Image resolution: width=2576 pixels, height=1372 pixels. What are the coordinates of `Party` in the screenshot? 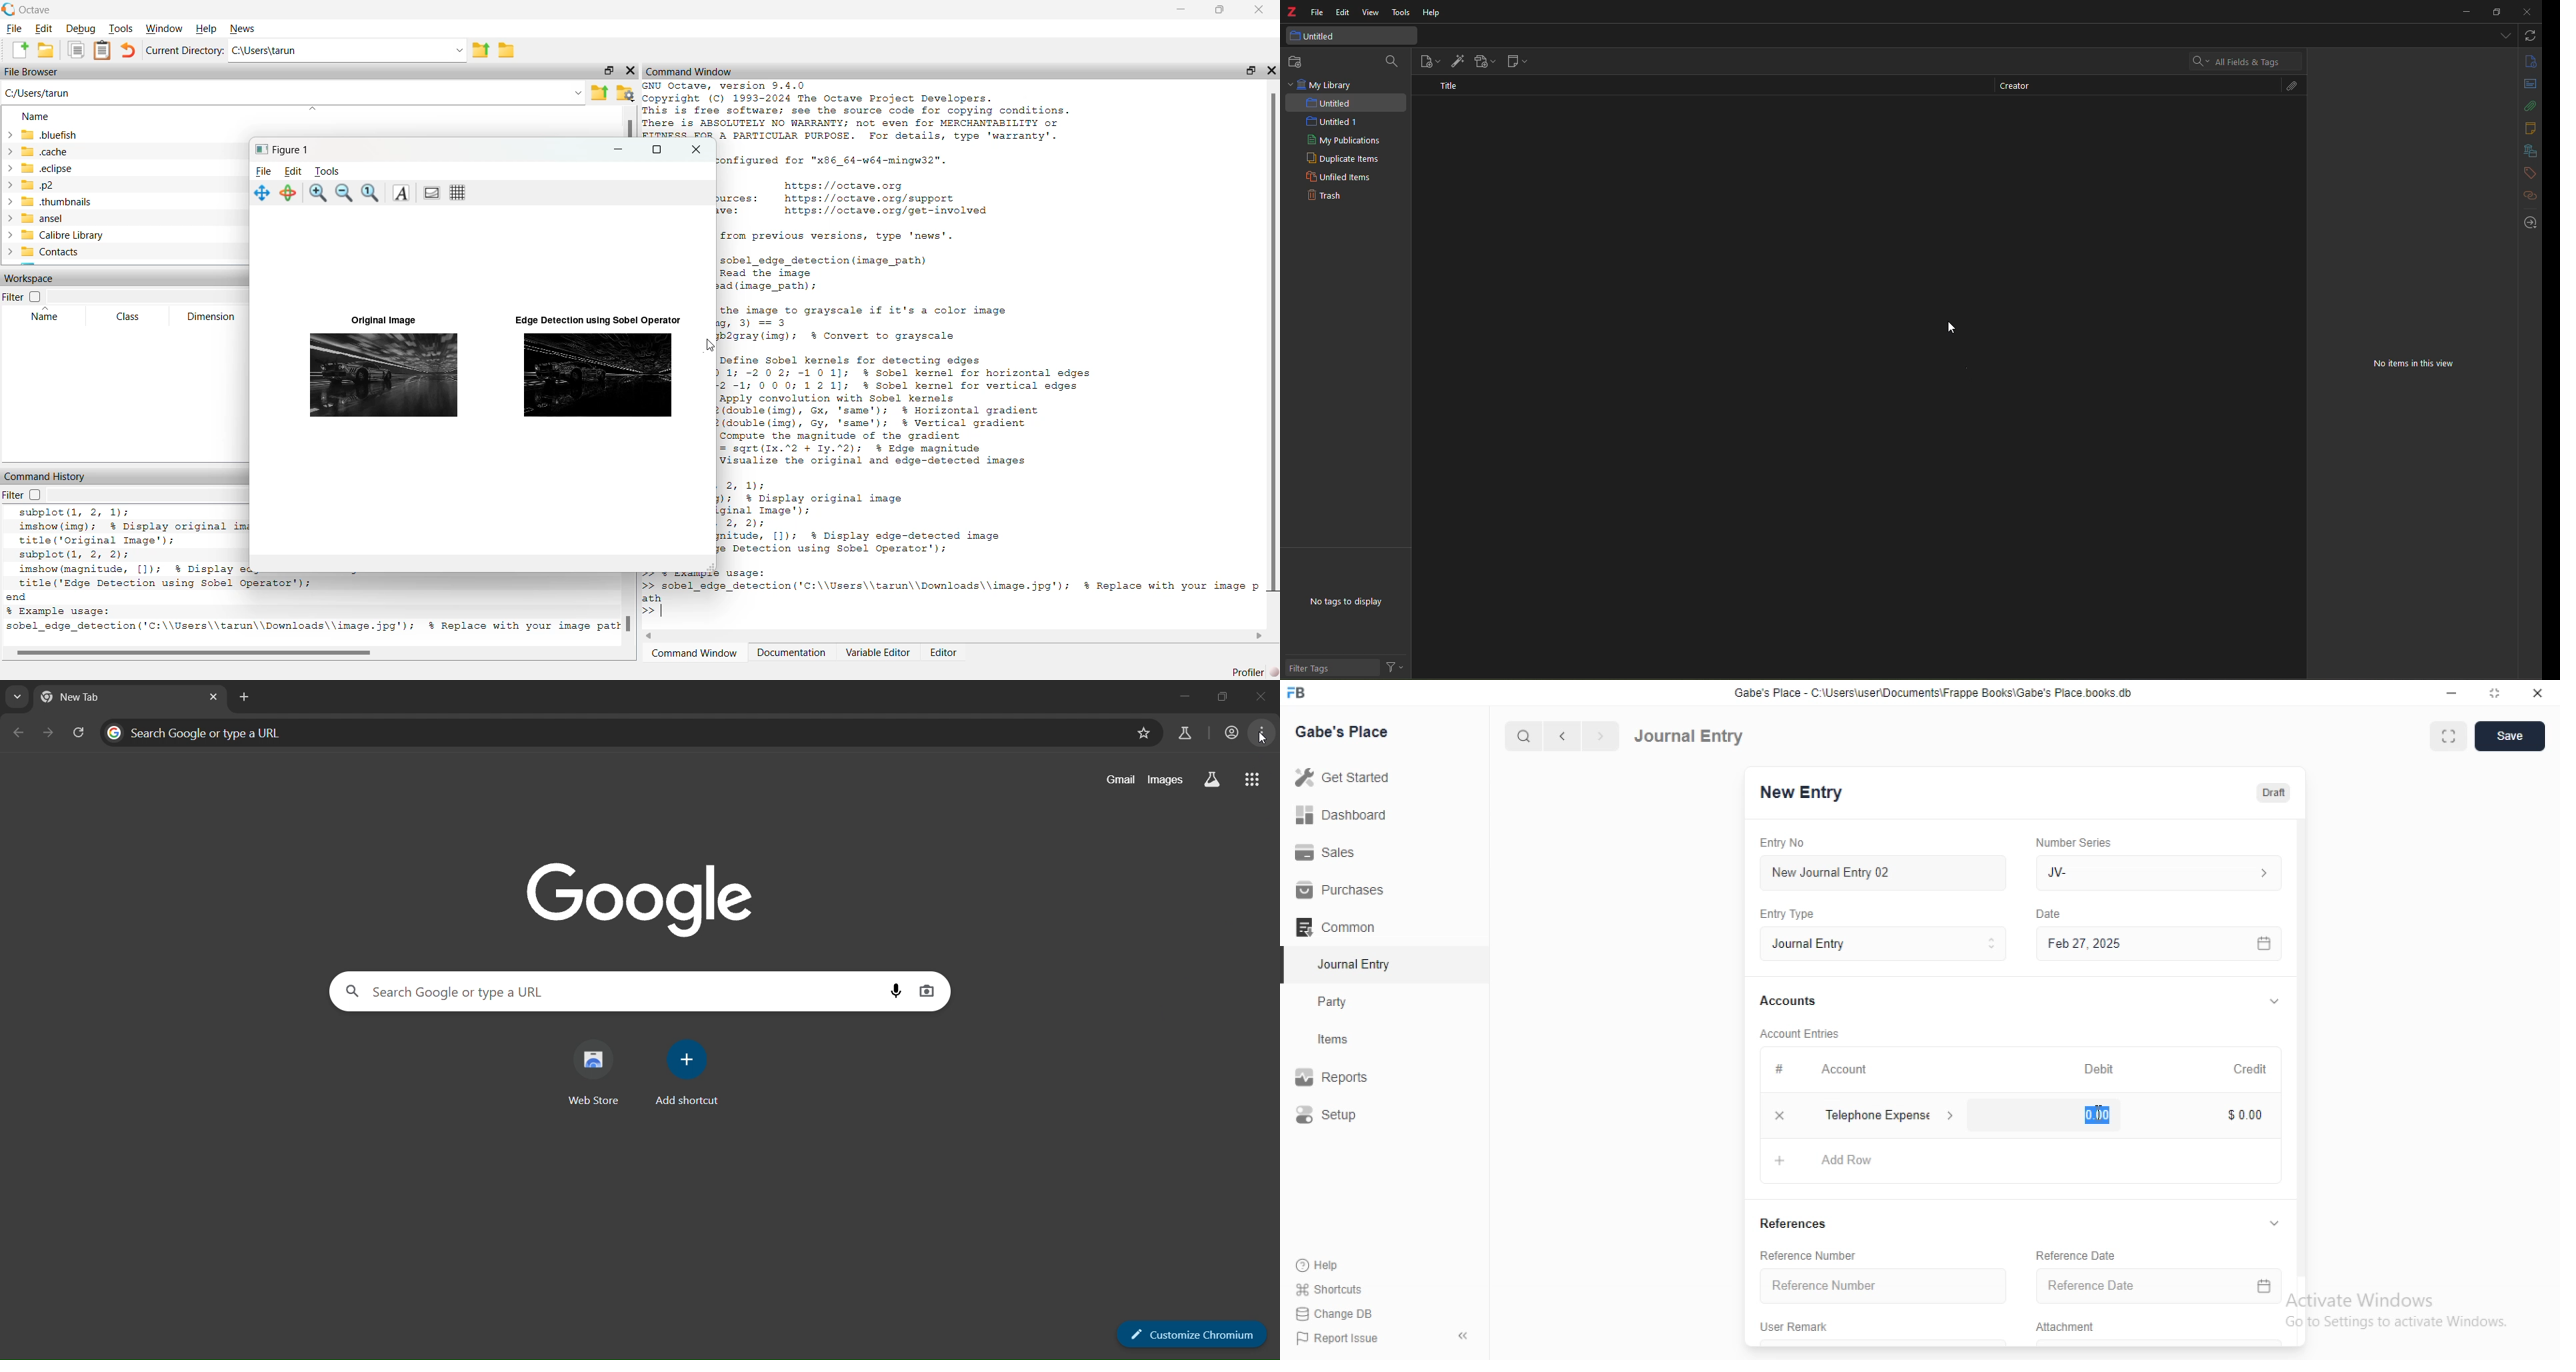 It's located at (1334, 1002).